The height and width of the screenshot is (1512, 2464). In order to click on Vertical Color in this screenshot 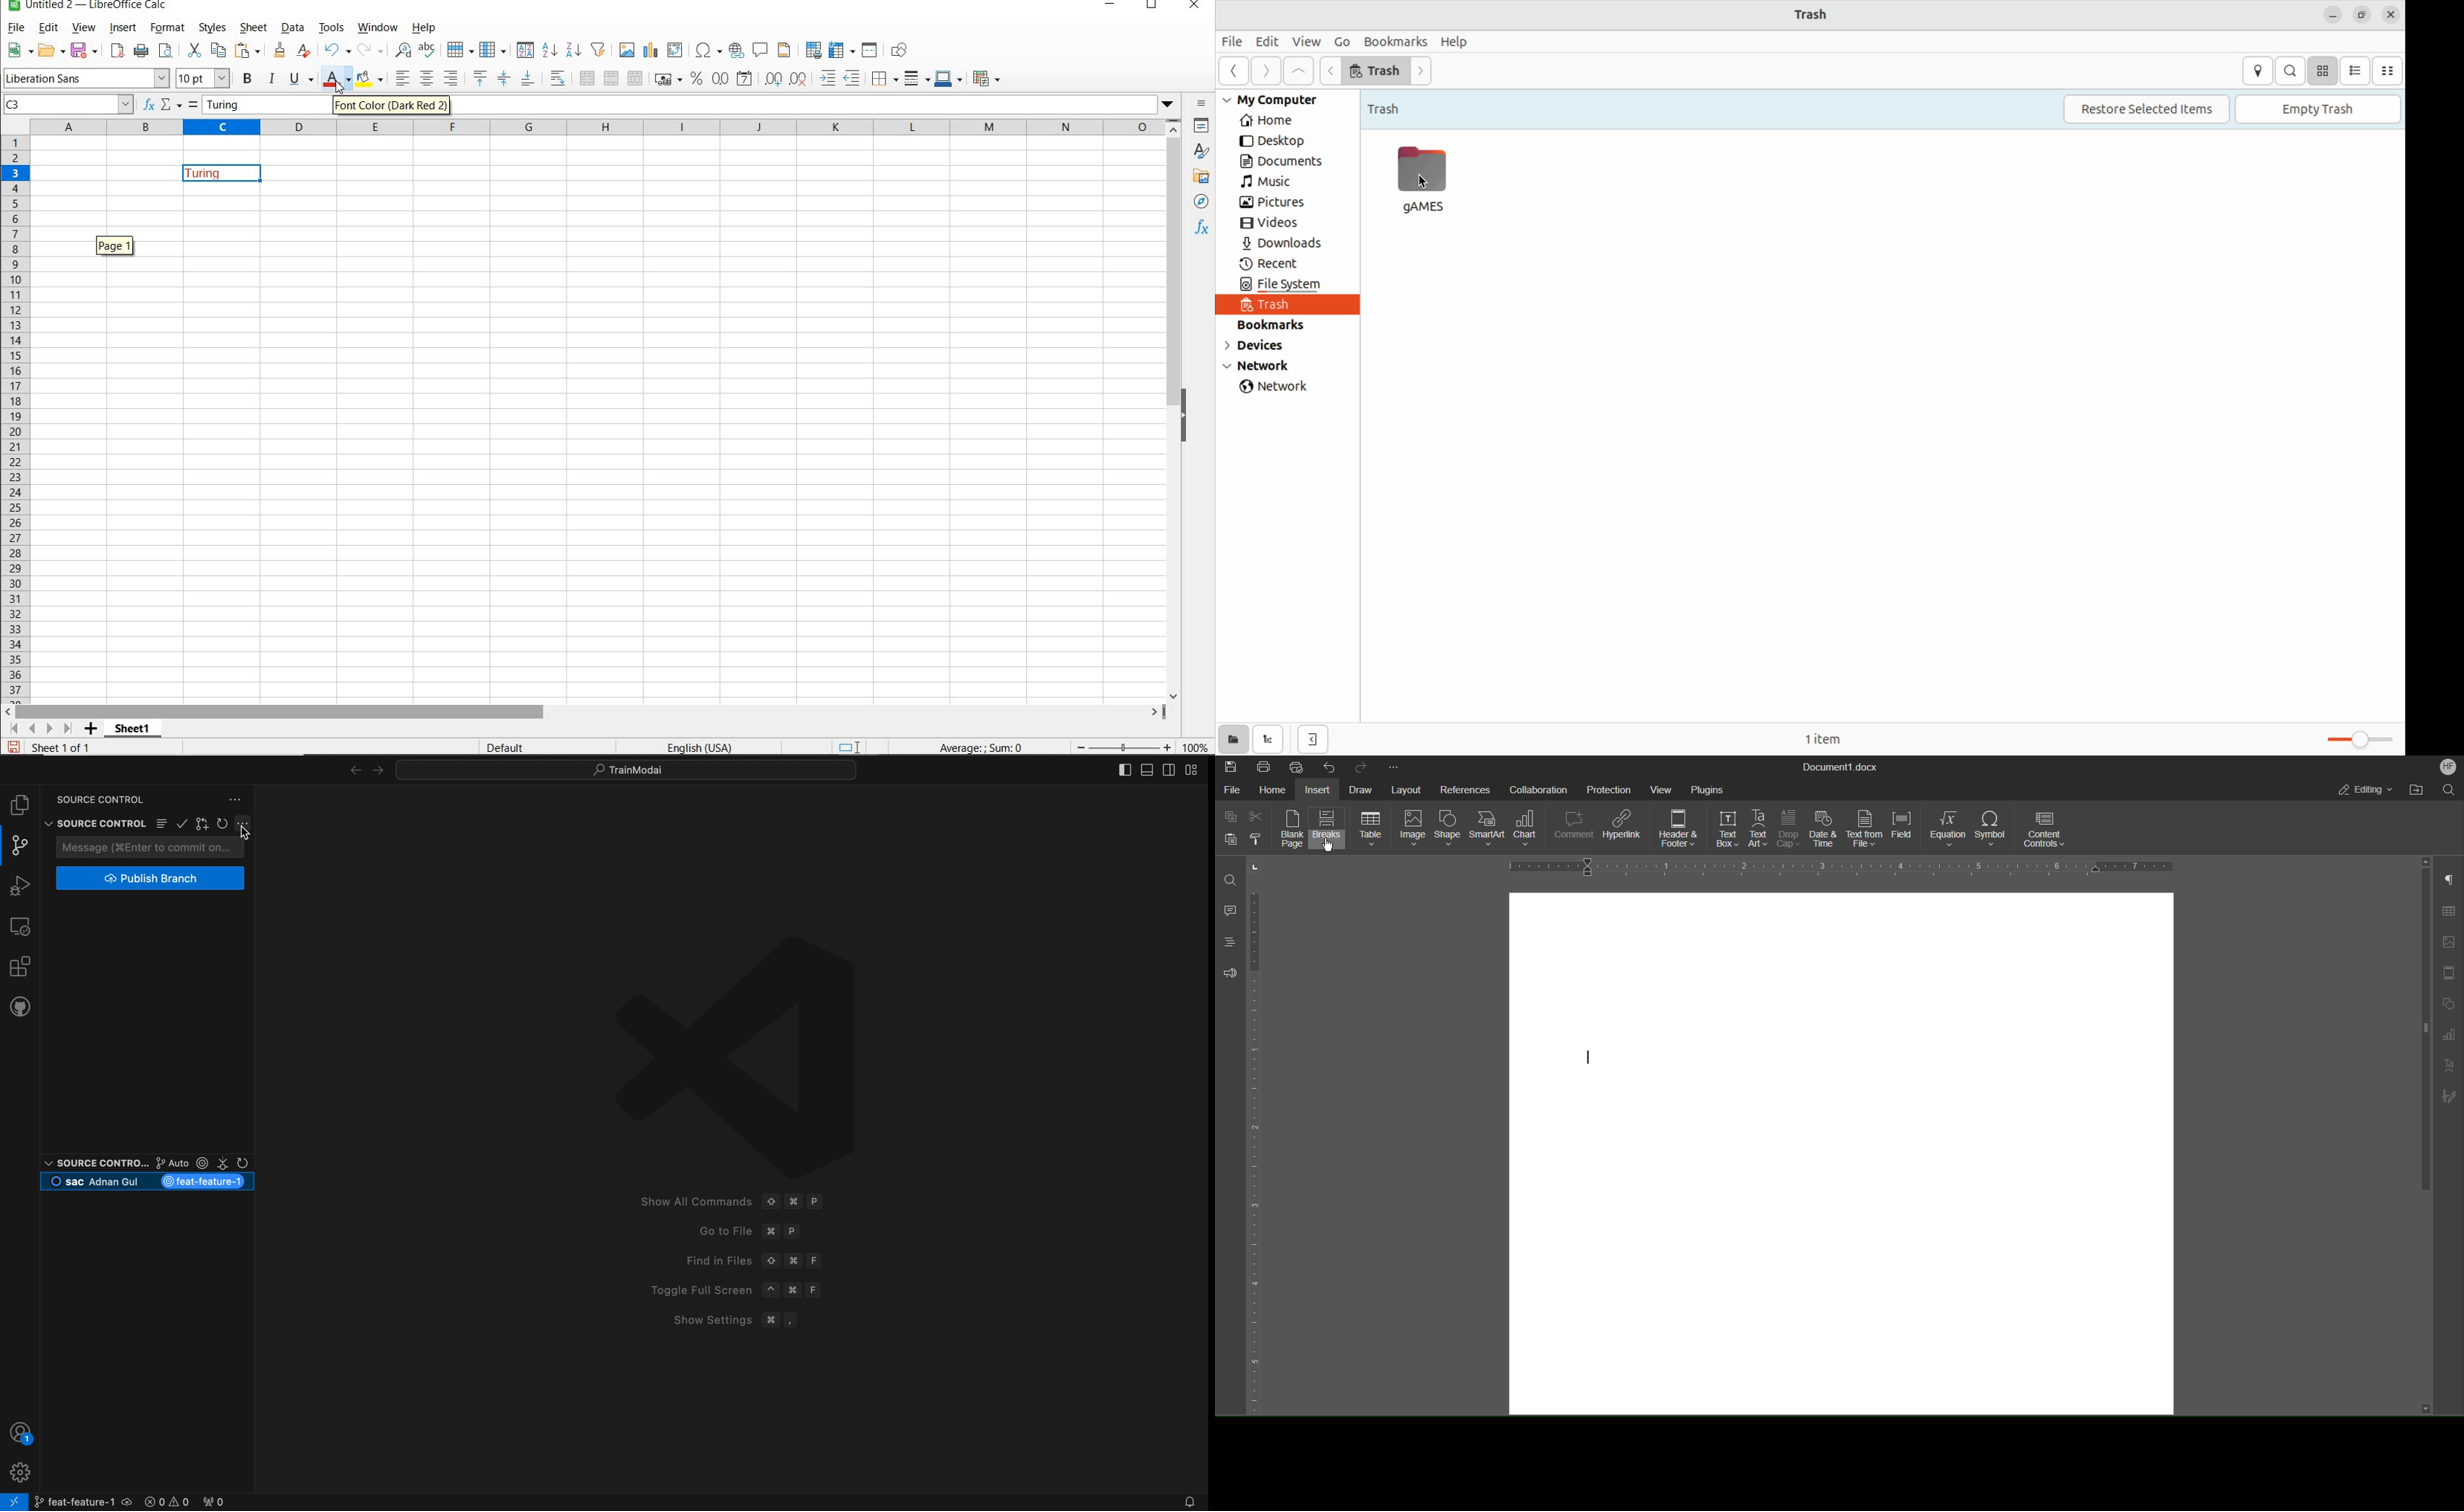, I will do `click(1253, 1155)`.